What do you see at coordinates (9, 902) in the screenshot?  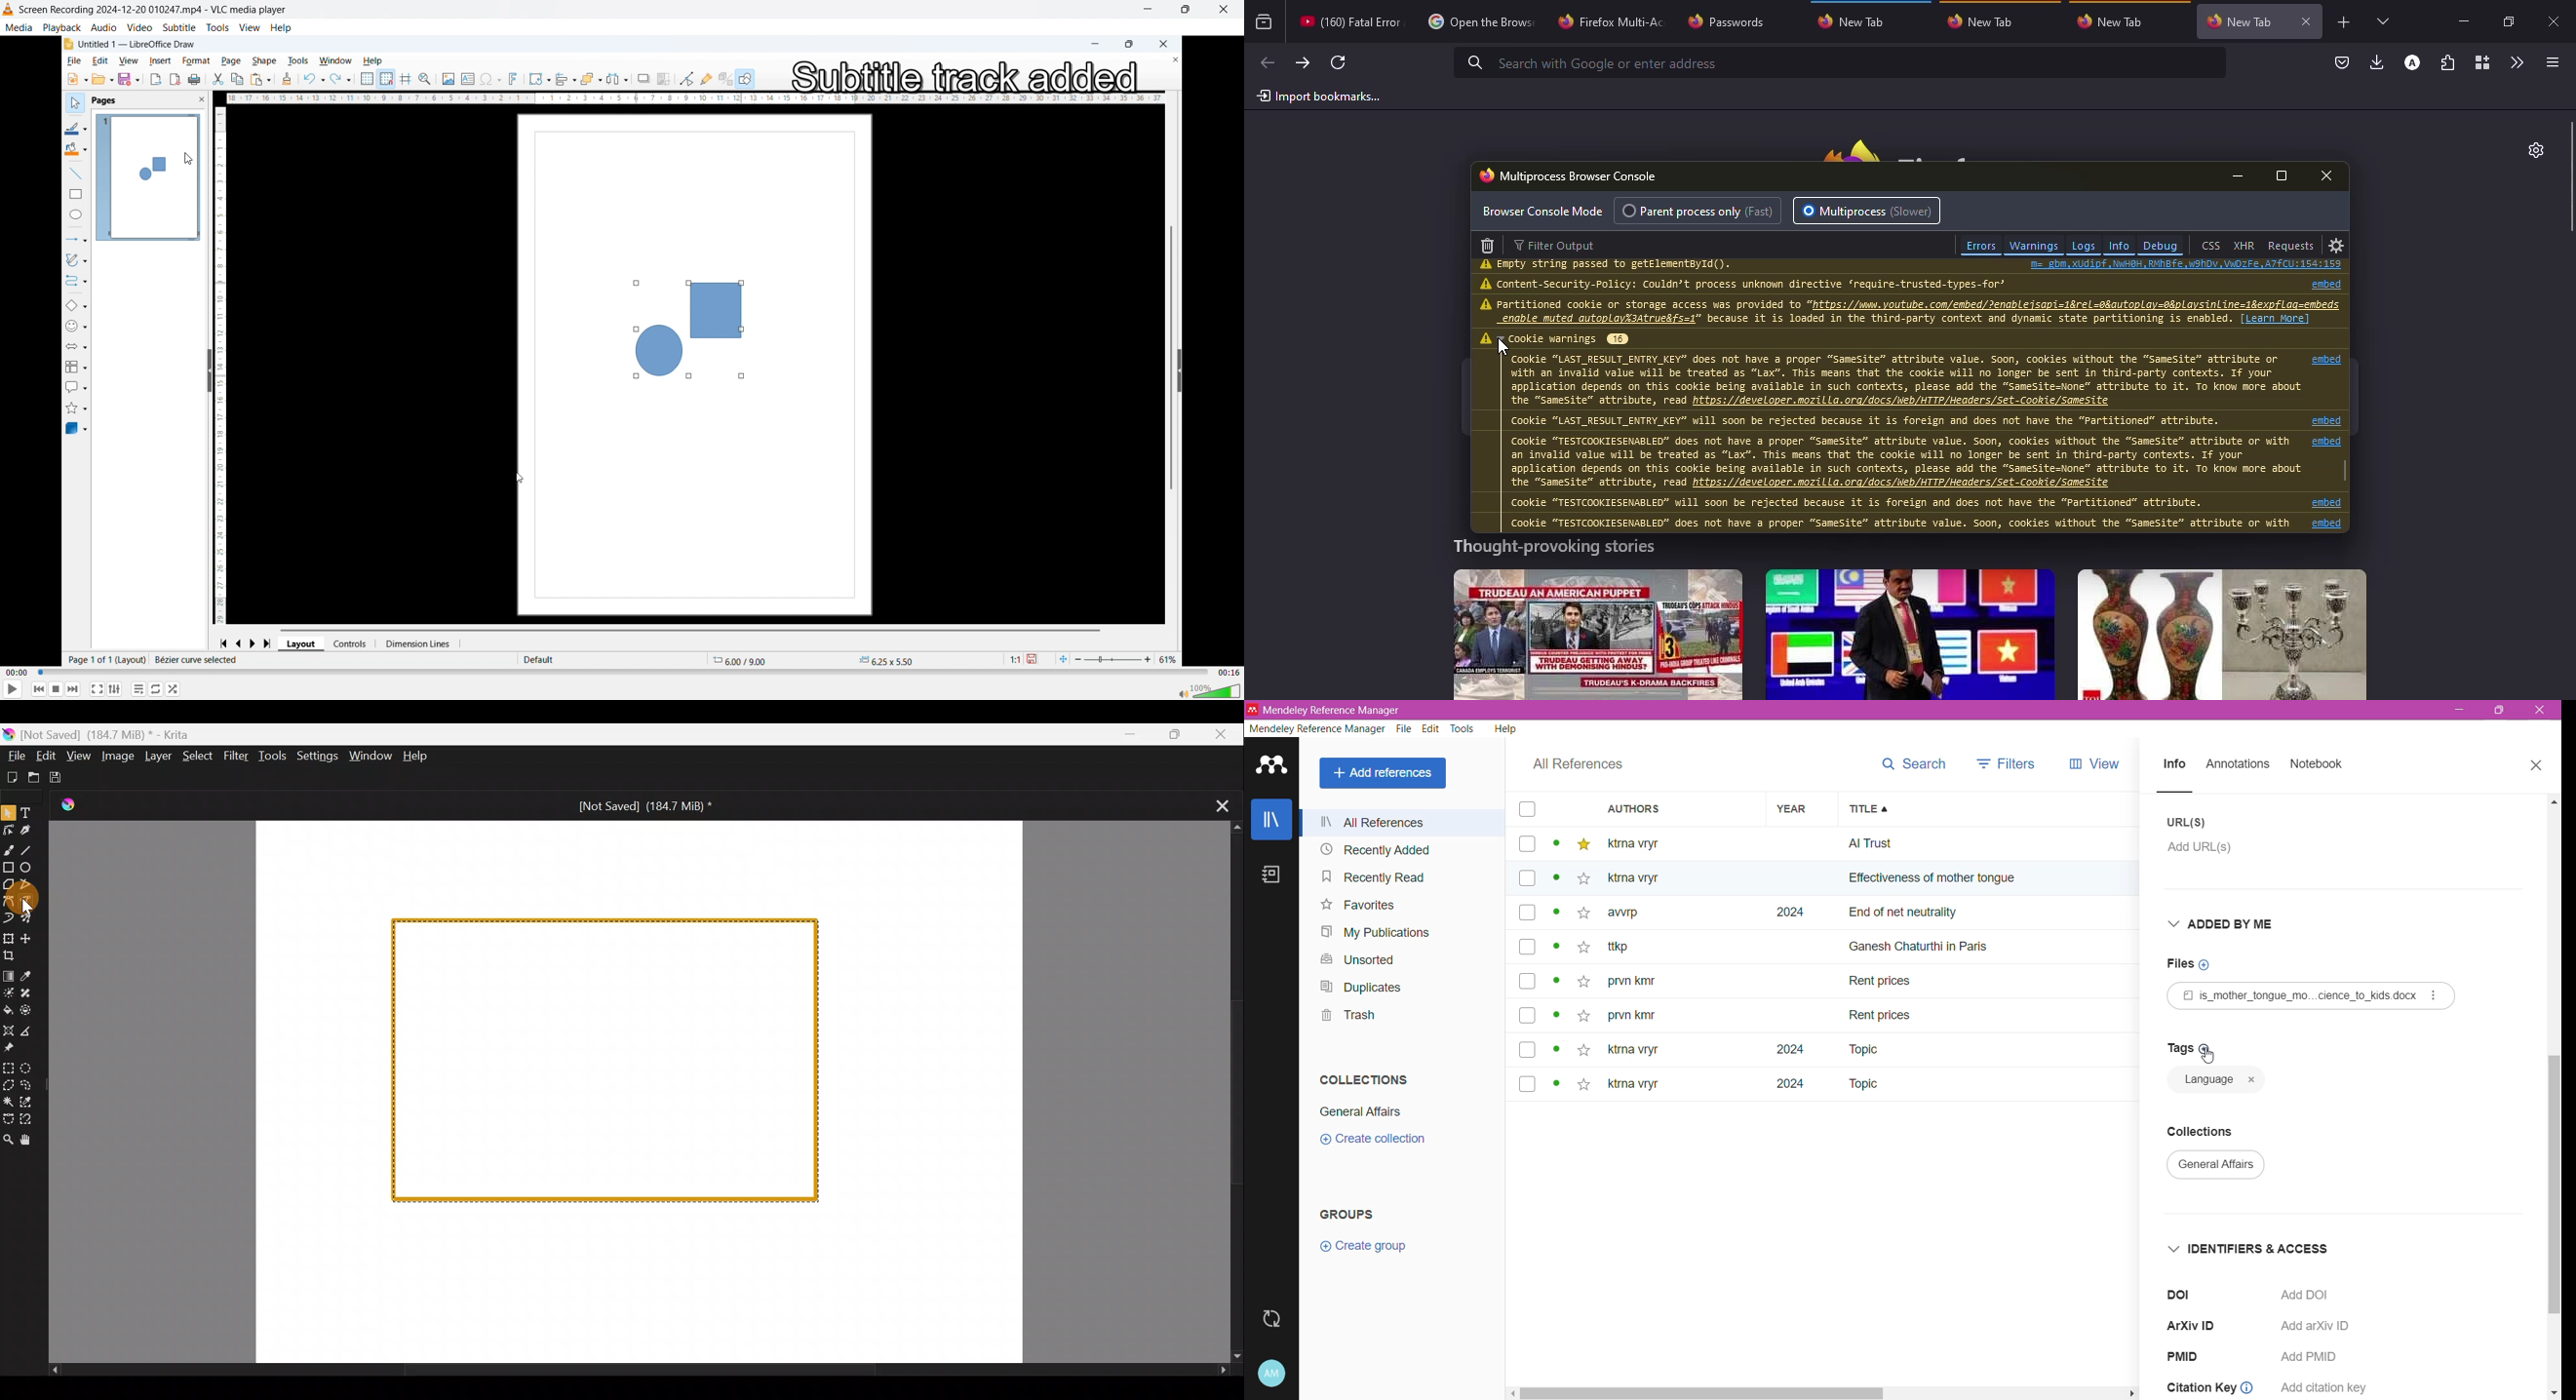 I see `Bezier curve tool` at bounding box center [9, 902].